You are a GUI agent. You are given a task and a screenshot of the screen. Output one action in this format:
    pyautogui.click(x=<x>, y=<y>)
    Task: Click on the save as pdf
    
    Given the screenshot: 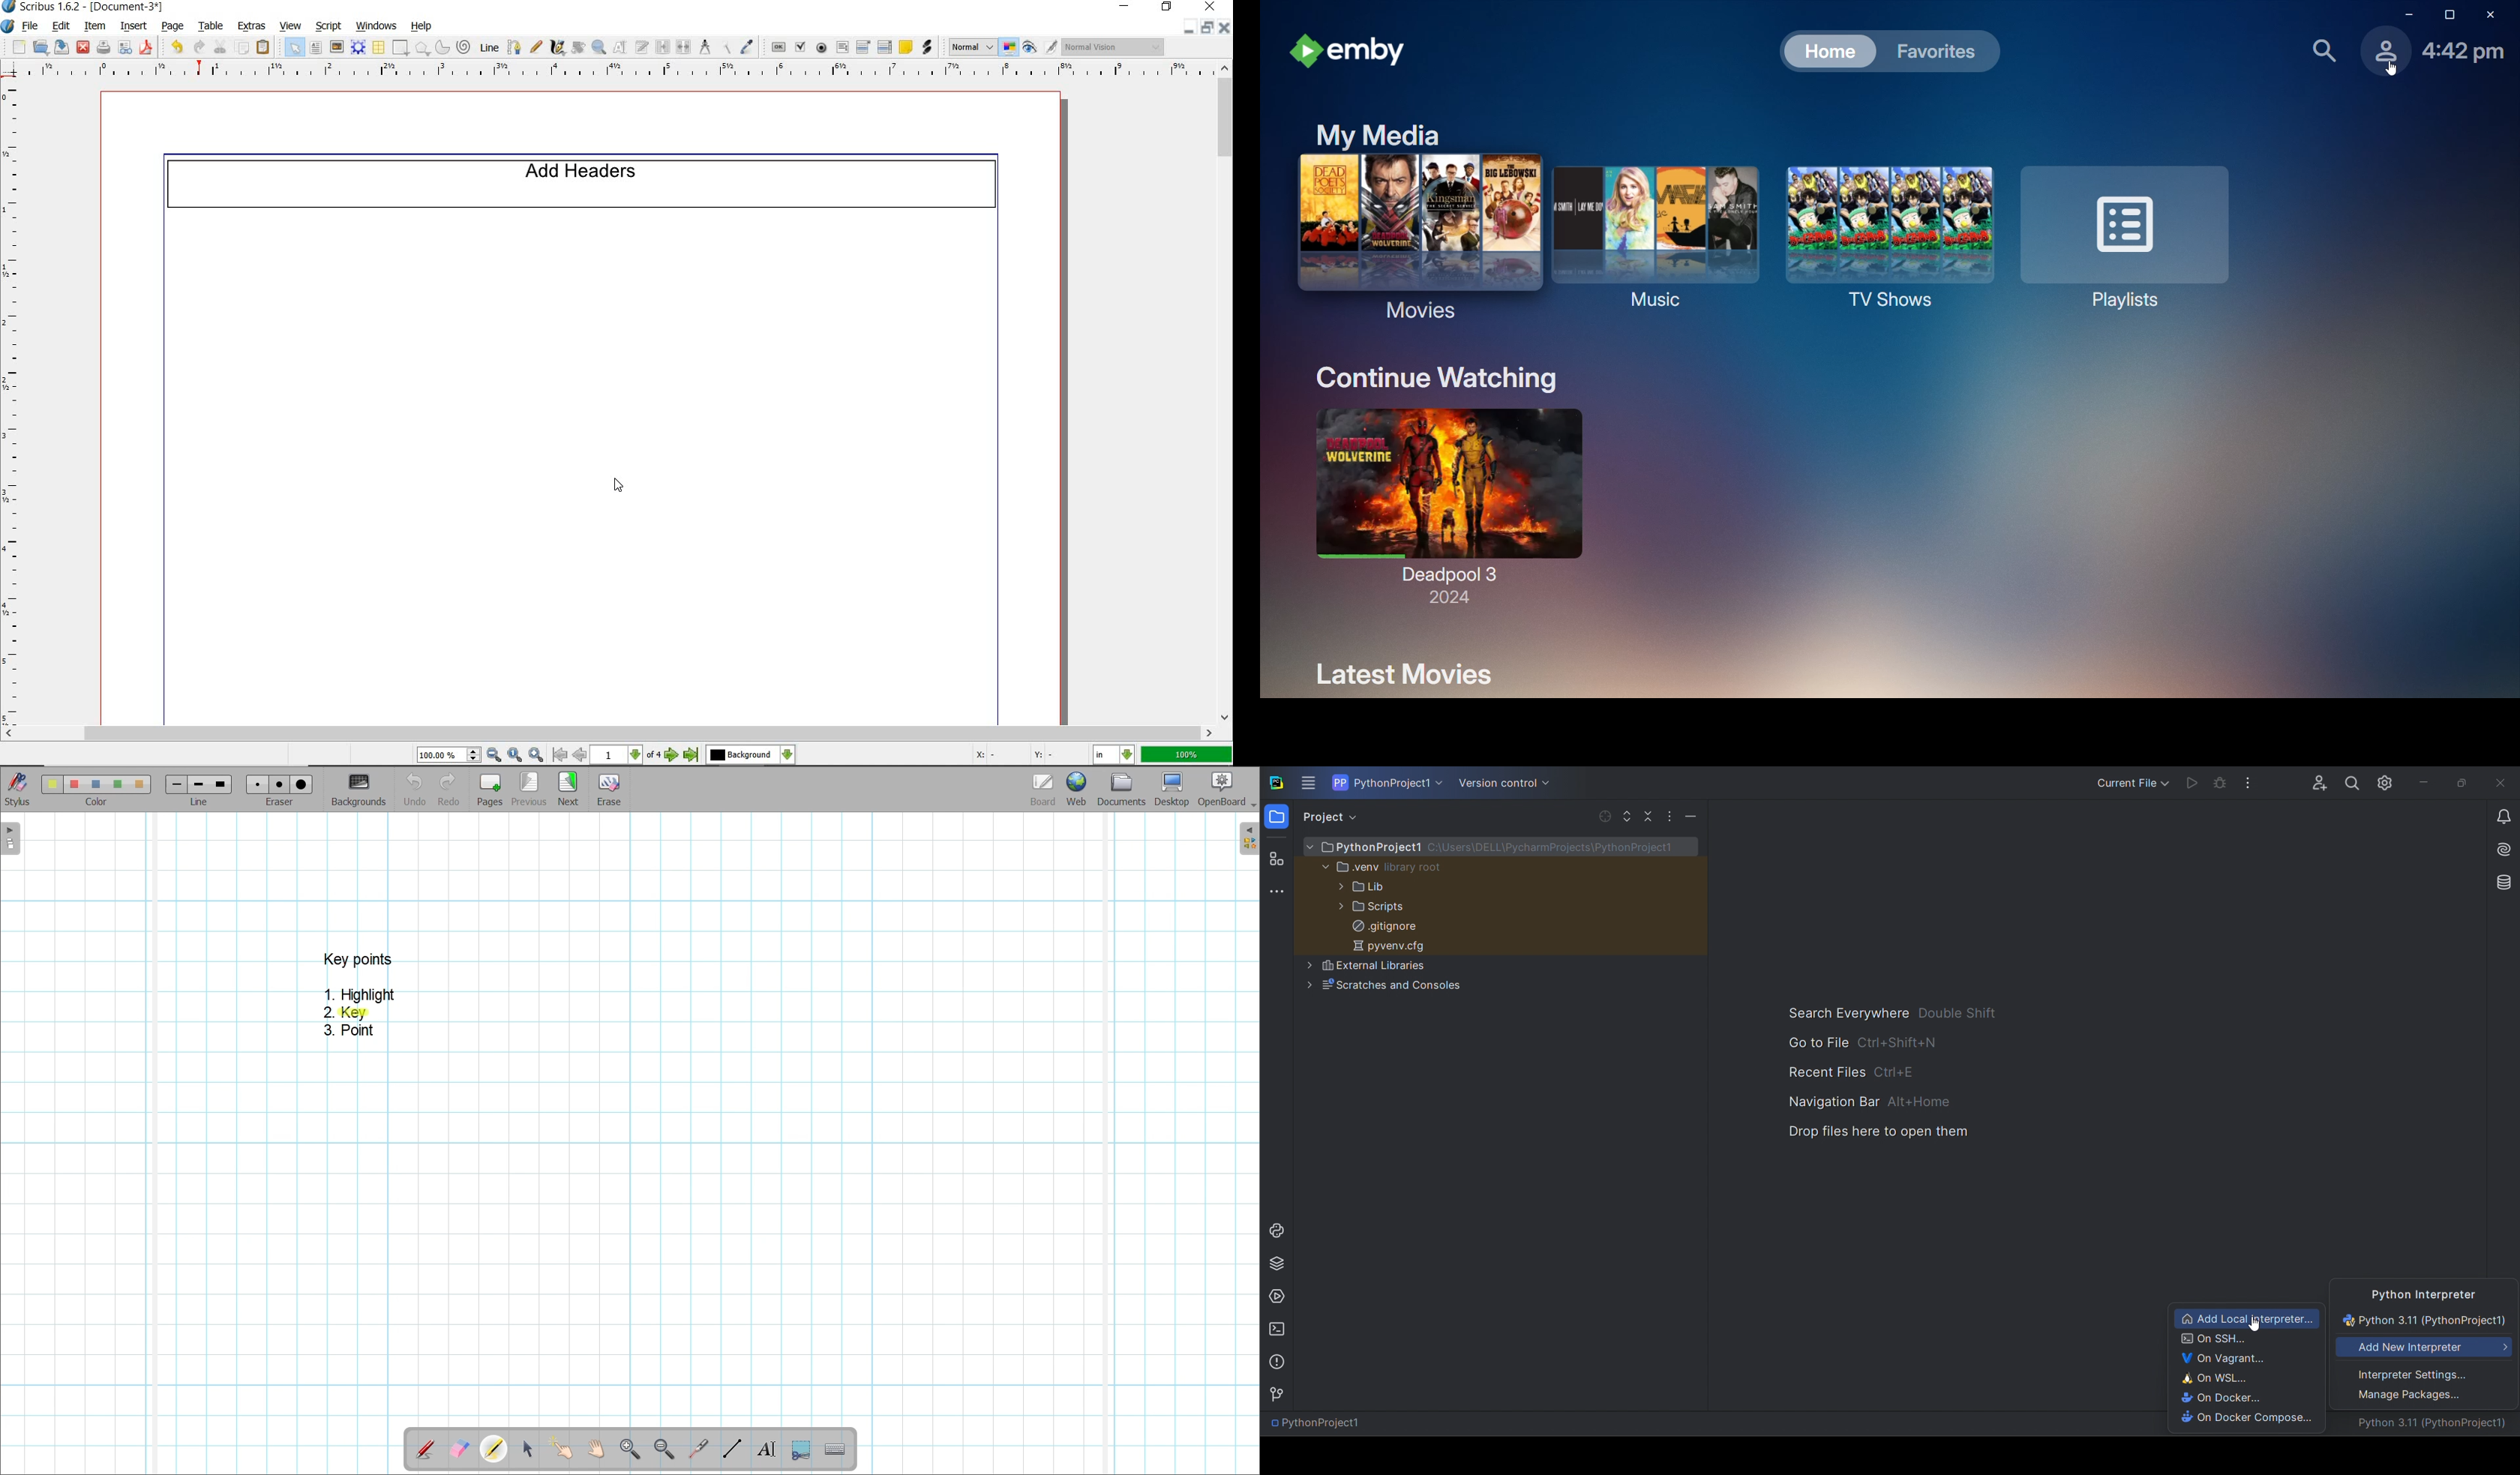 What is the action you would take?
    pyautogui.click(x=146, y=48)
    